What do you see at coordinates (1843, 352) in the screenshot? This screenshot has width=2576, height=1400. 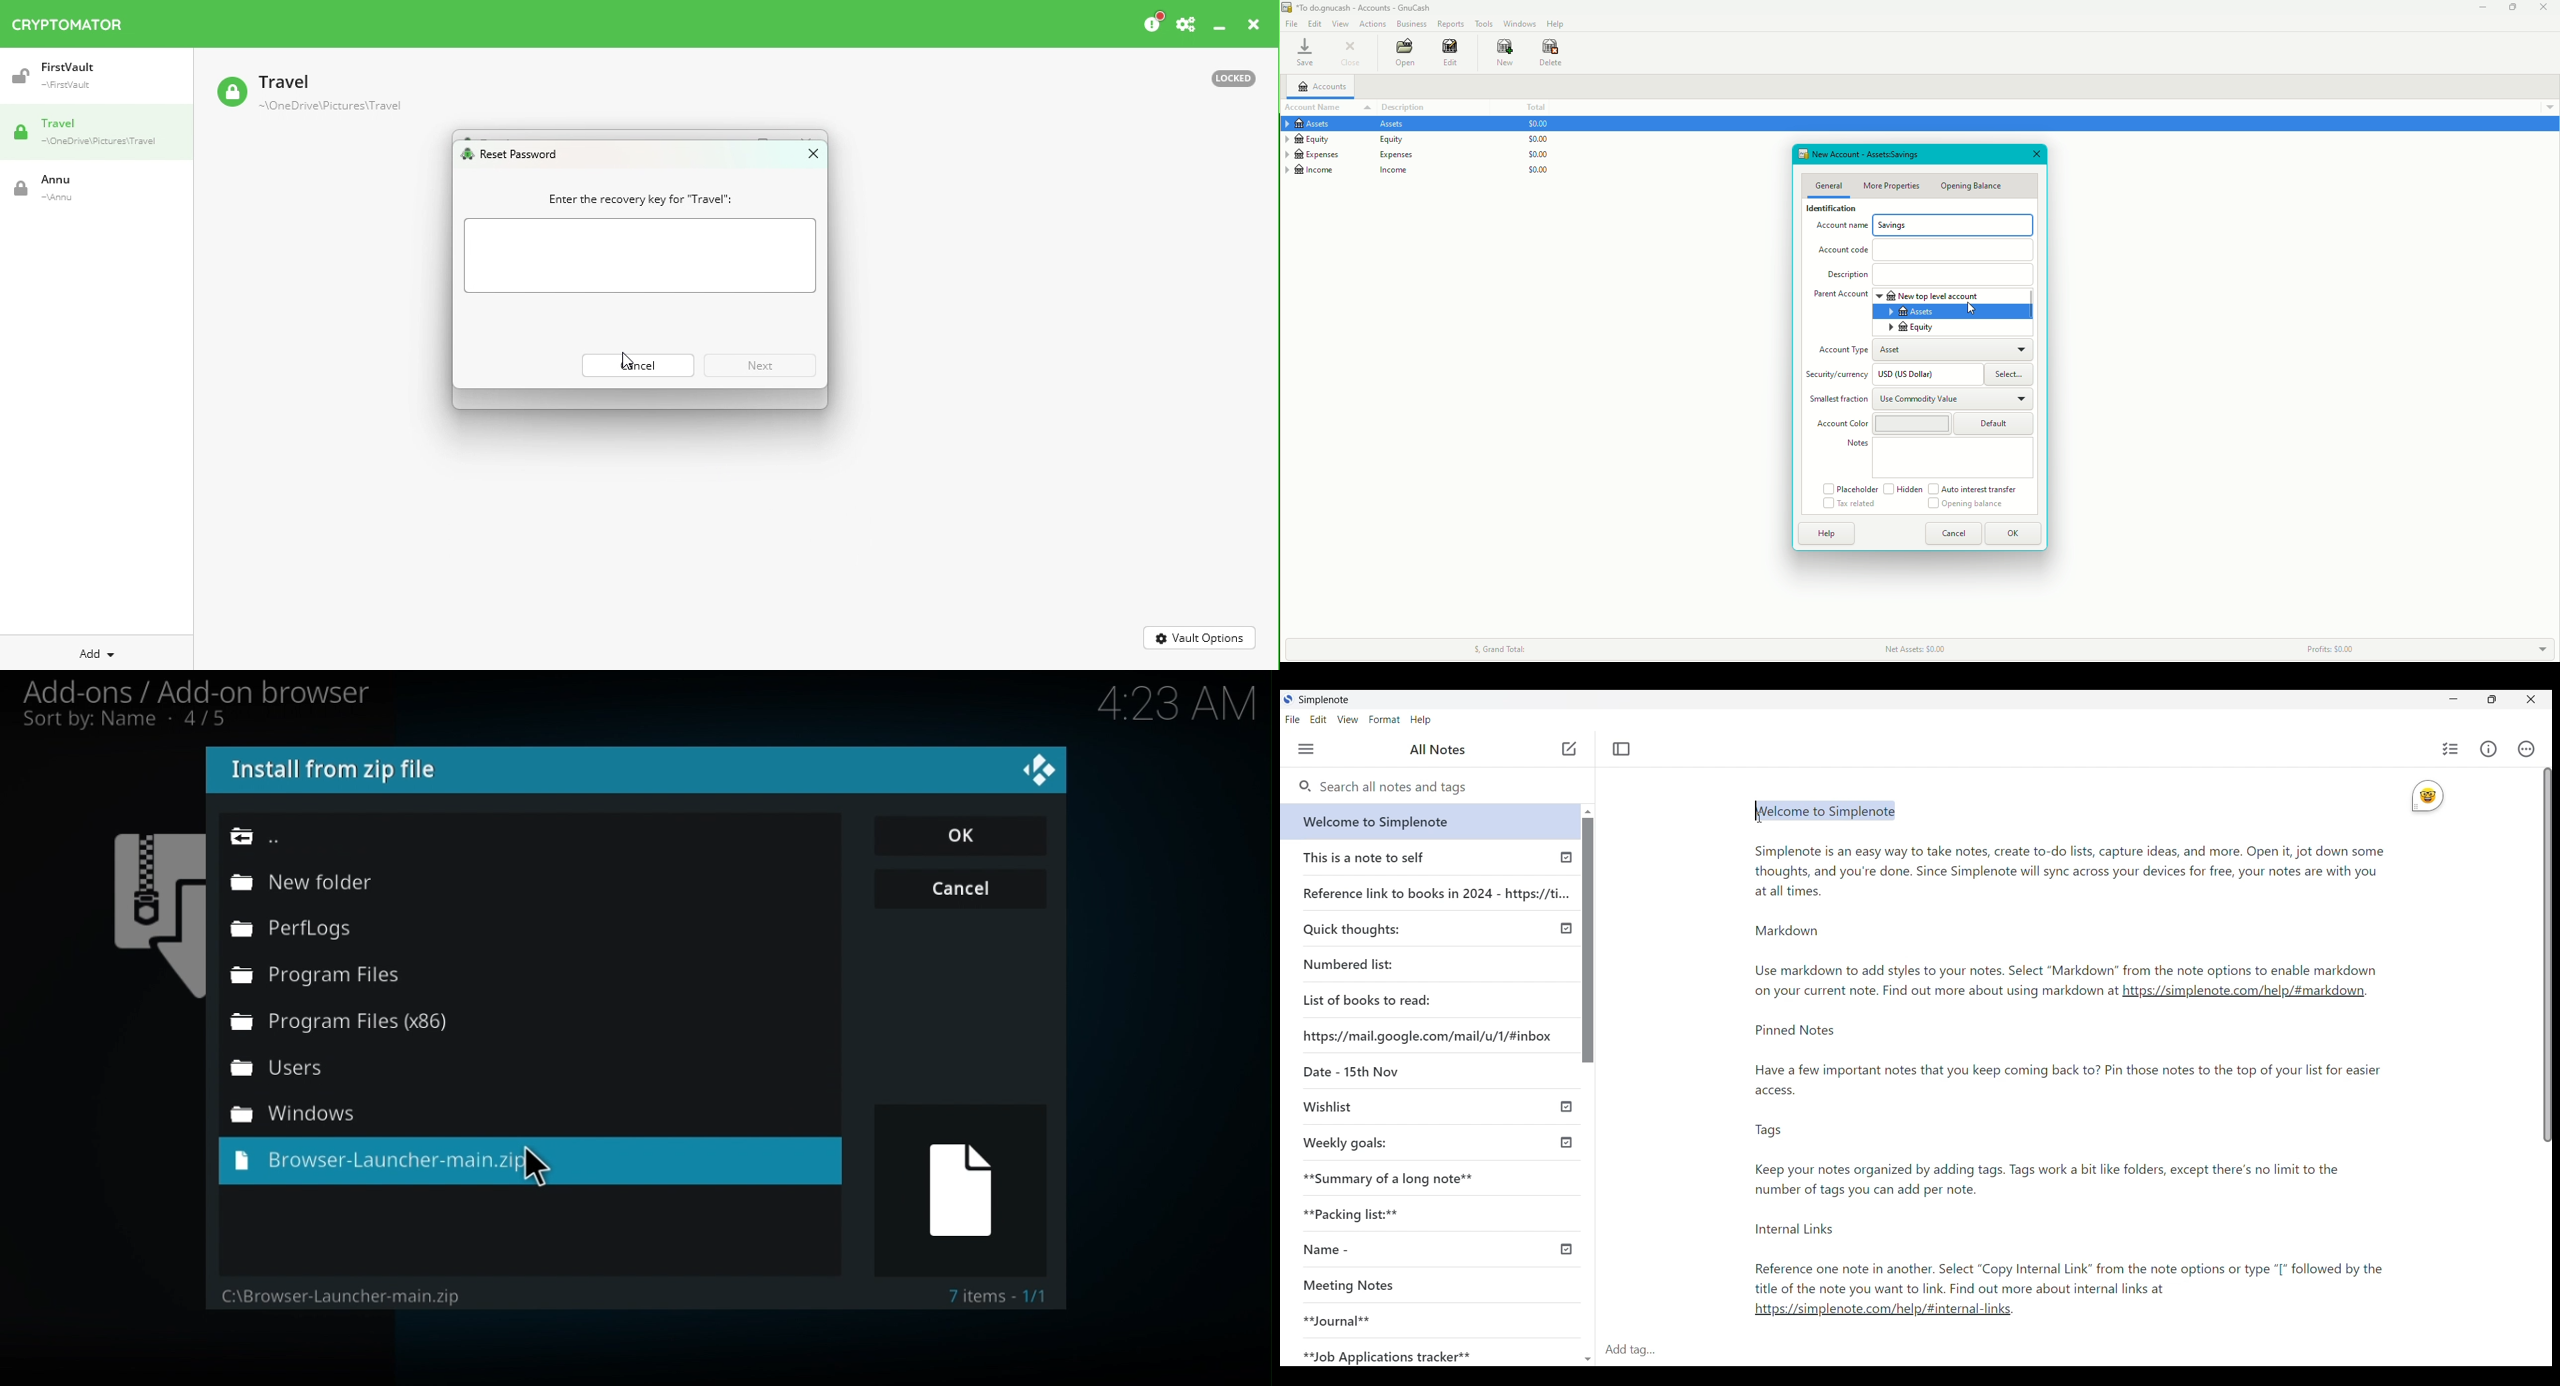 I see `Account type` at bounding box center [1843, 352].